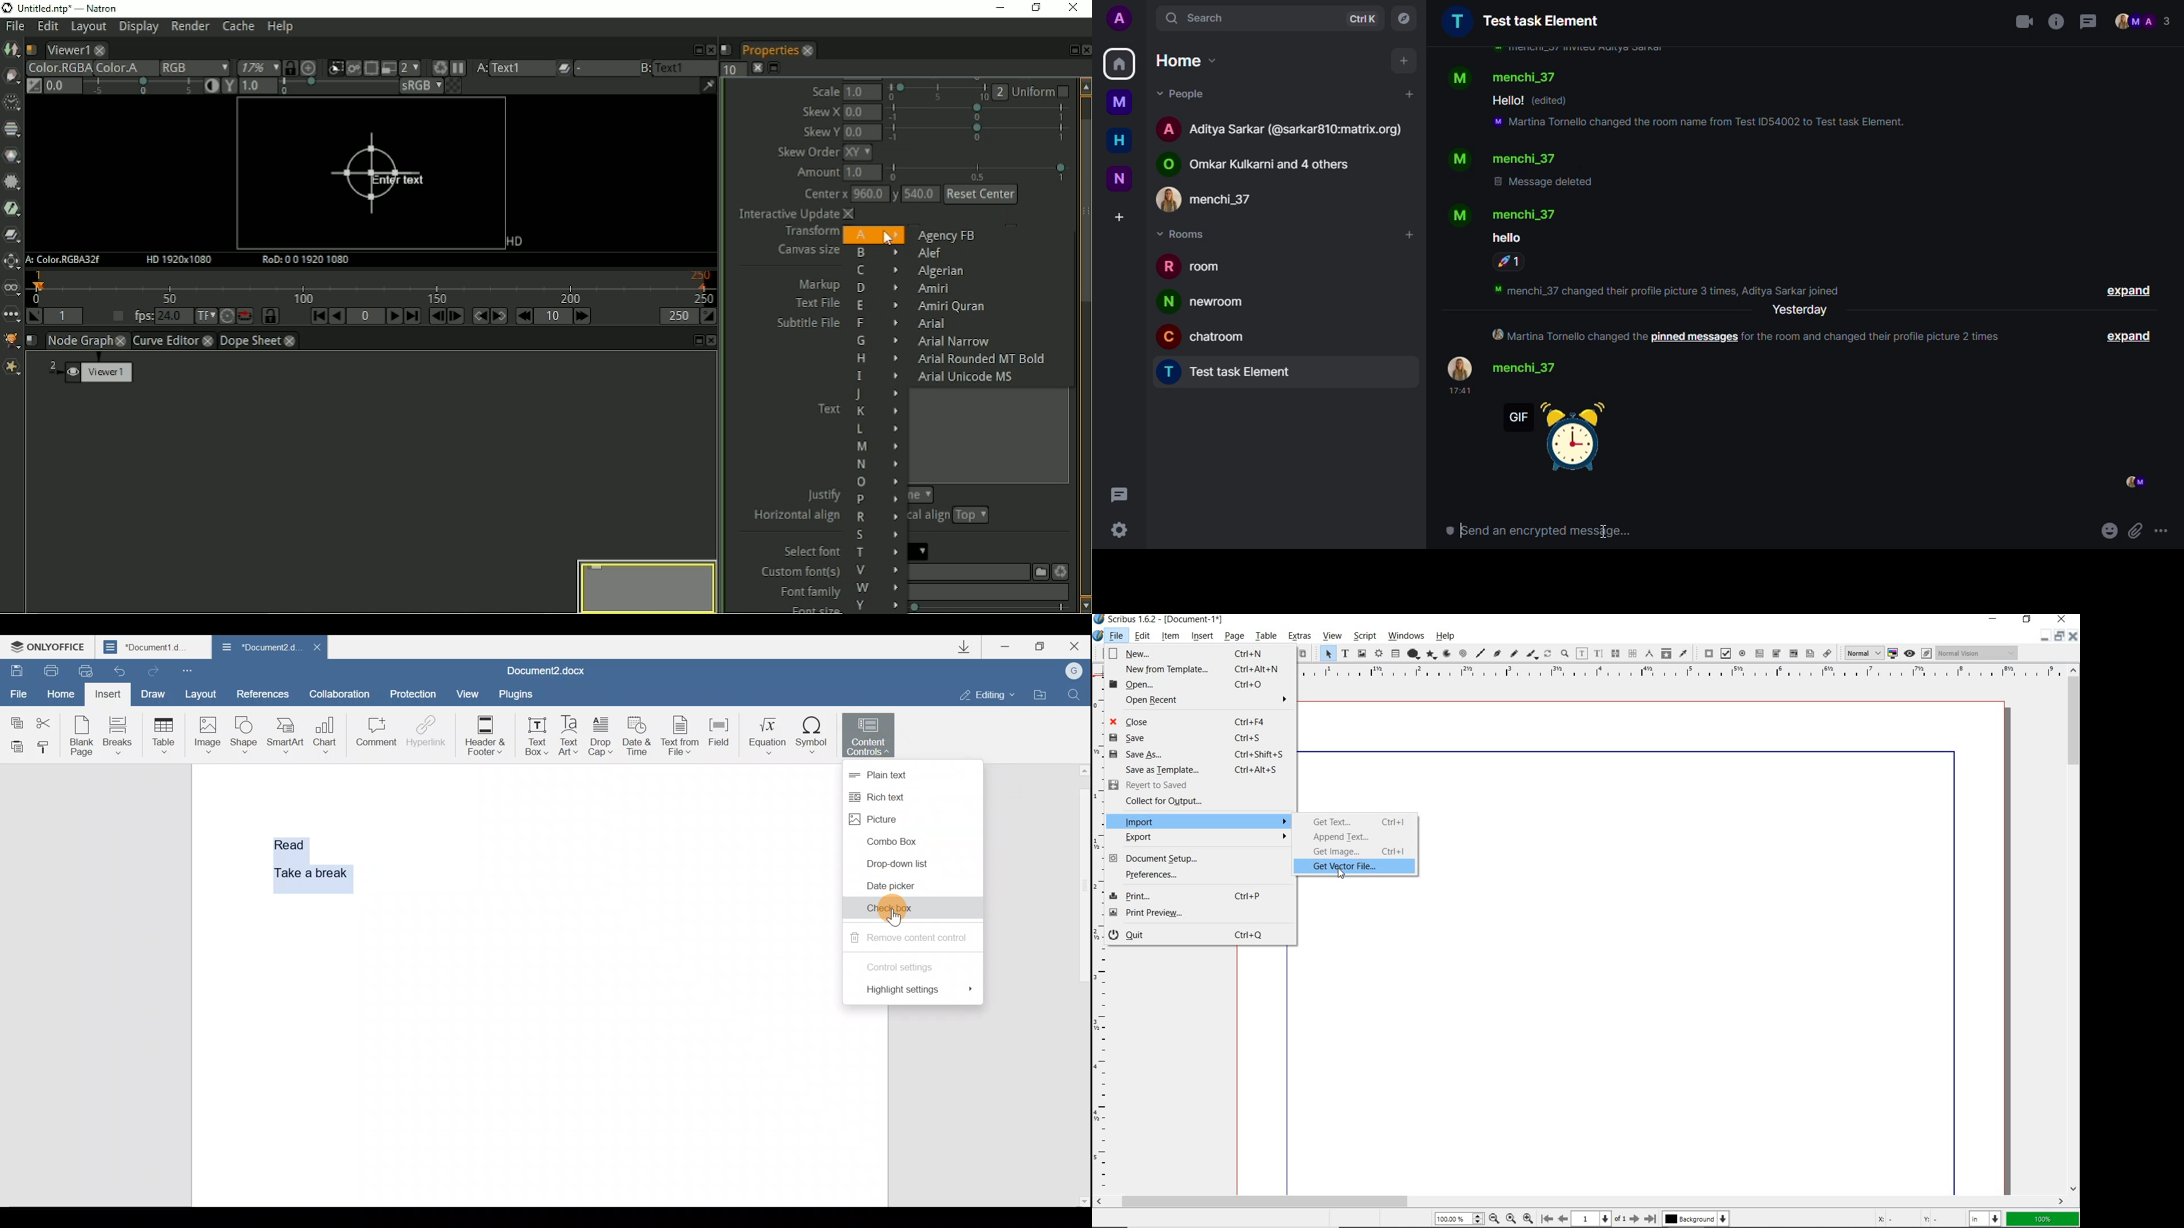 This screenshot has width=2184, height=1232. I want to click on profile, so click(1119, 19).